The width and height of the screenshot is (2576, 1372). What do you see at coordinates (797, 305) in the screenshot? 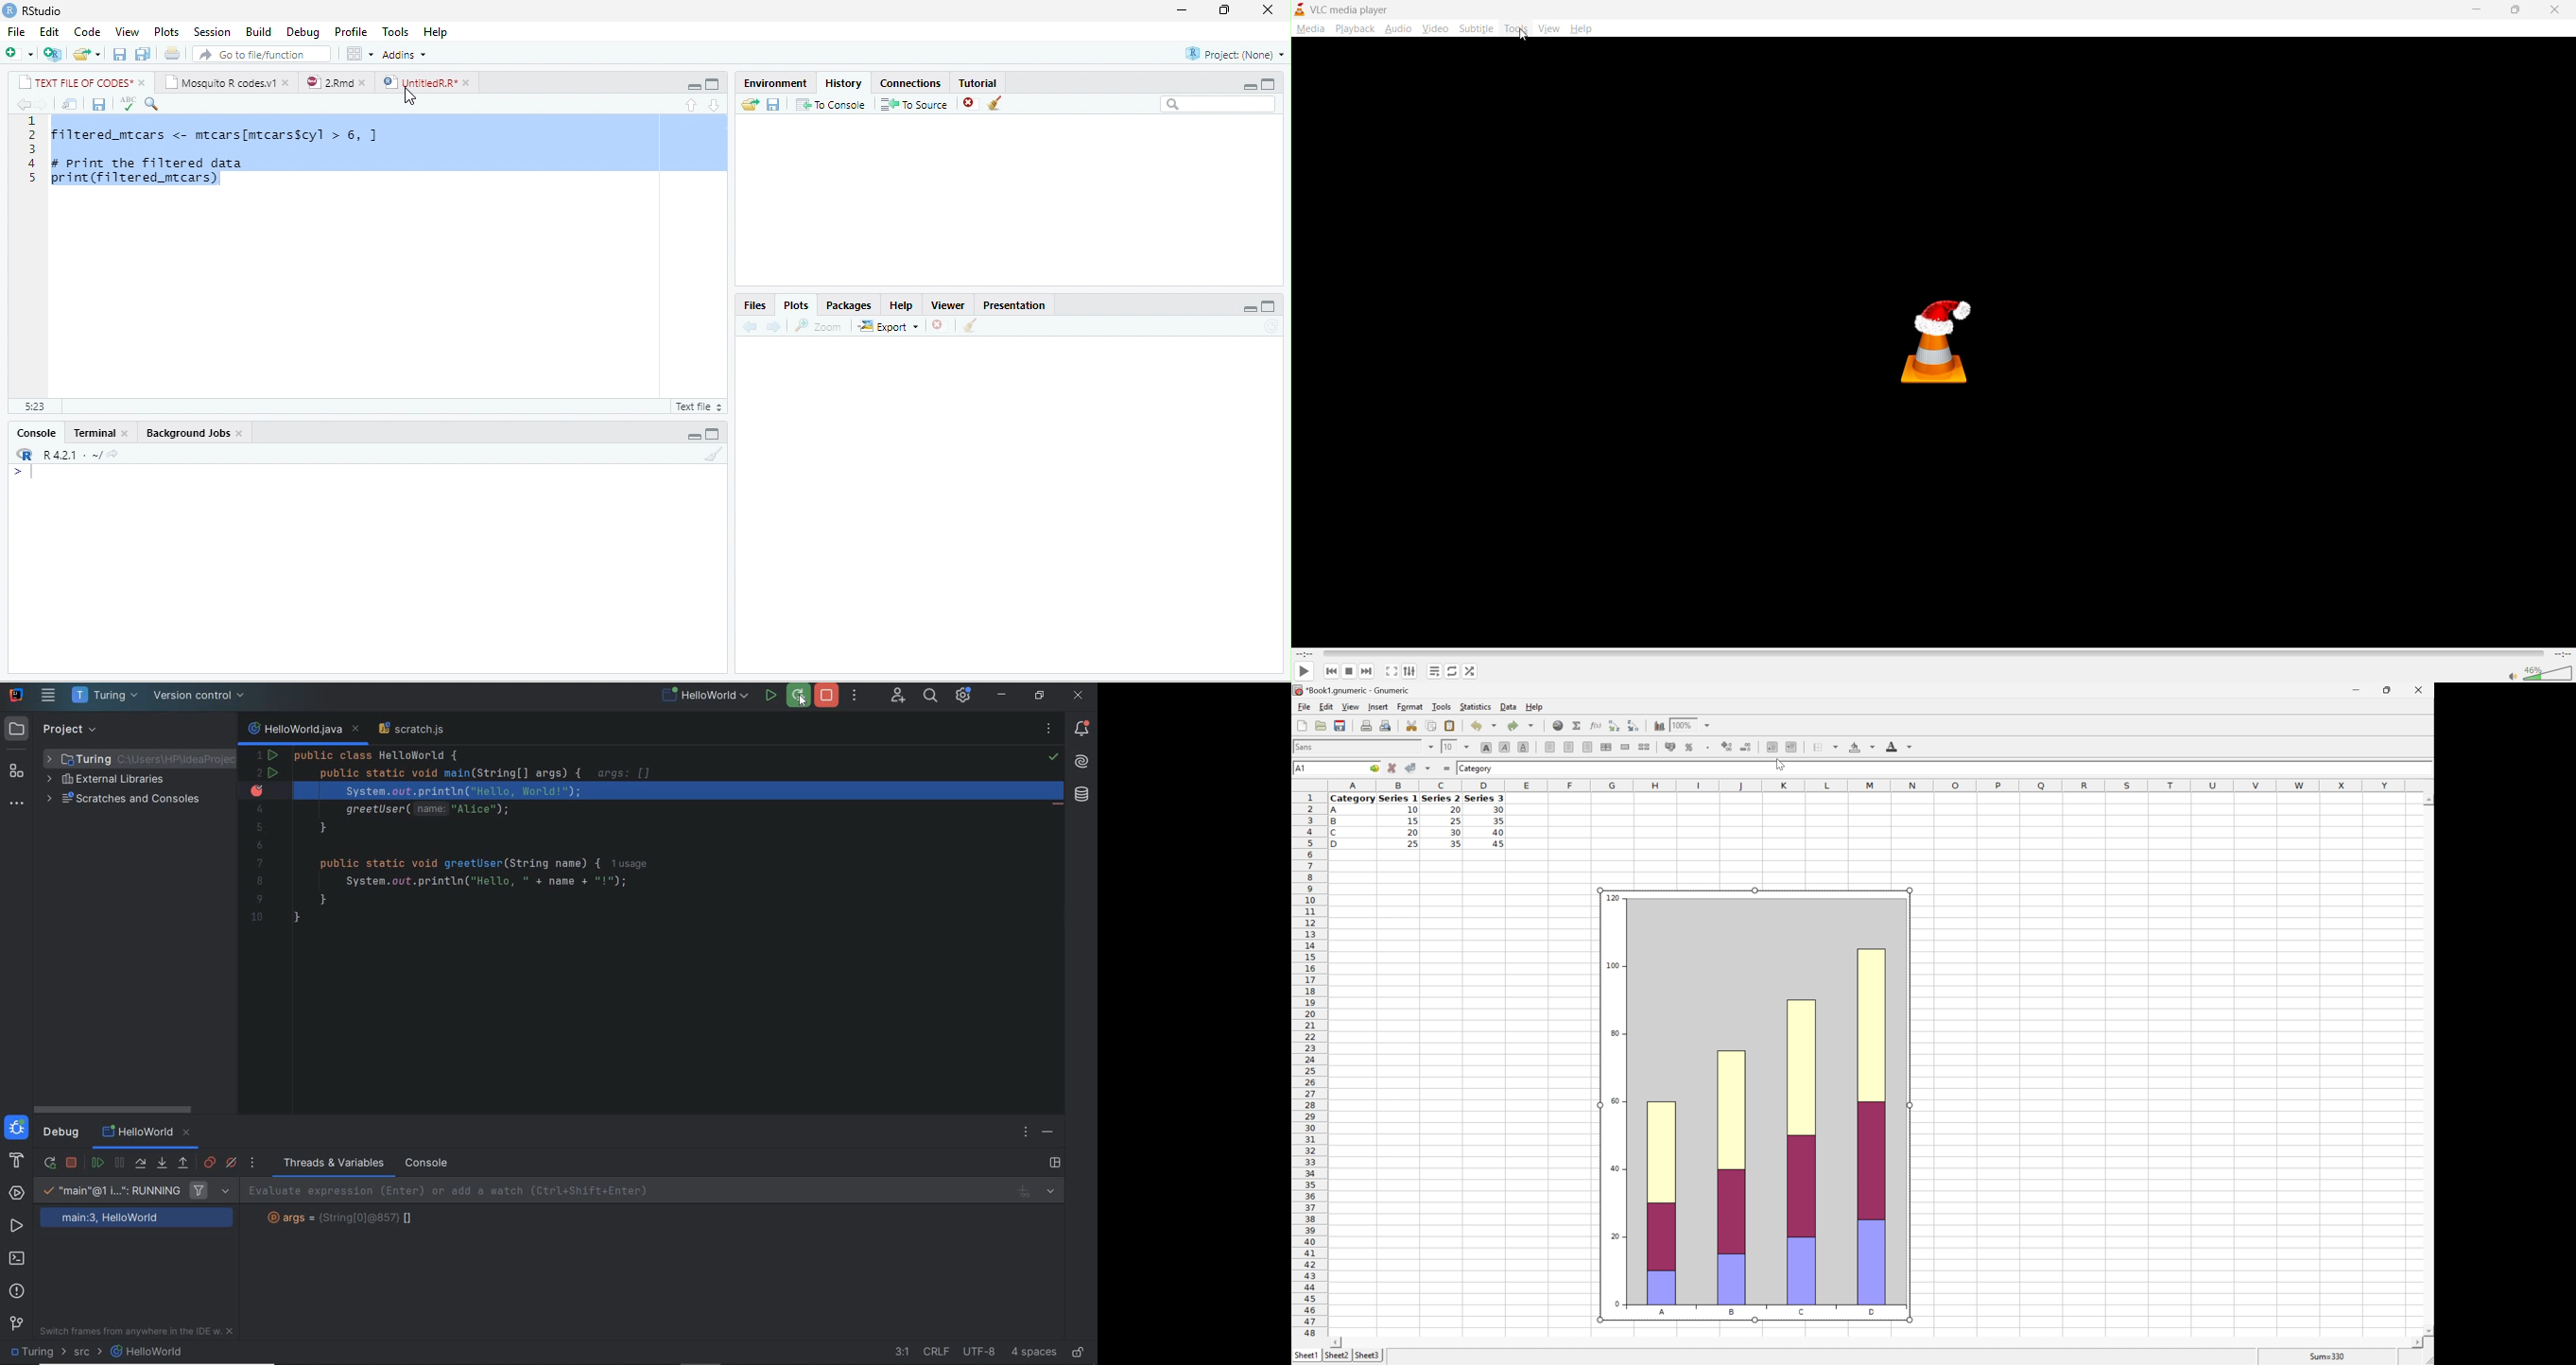
I see `Plots` at bounding box center [797, 305].